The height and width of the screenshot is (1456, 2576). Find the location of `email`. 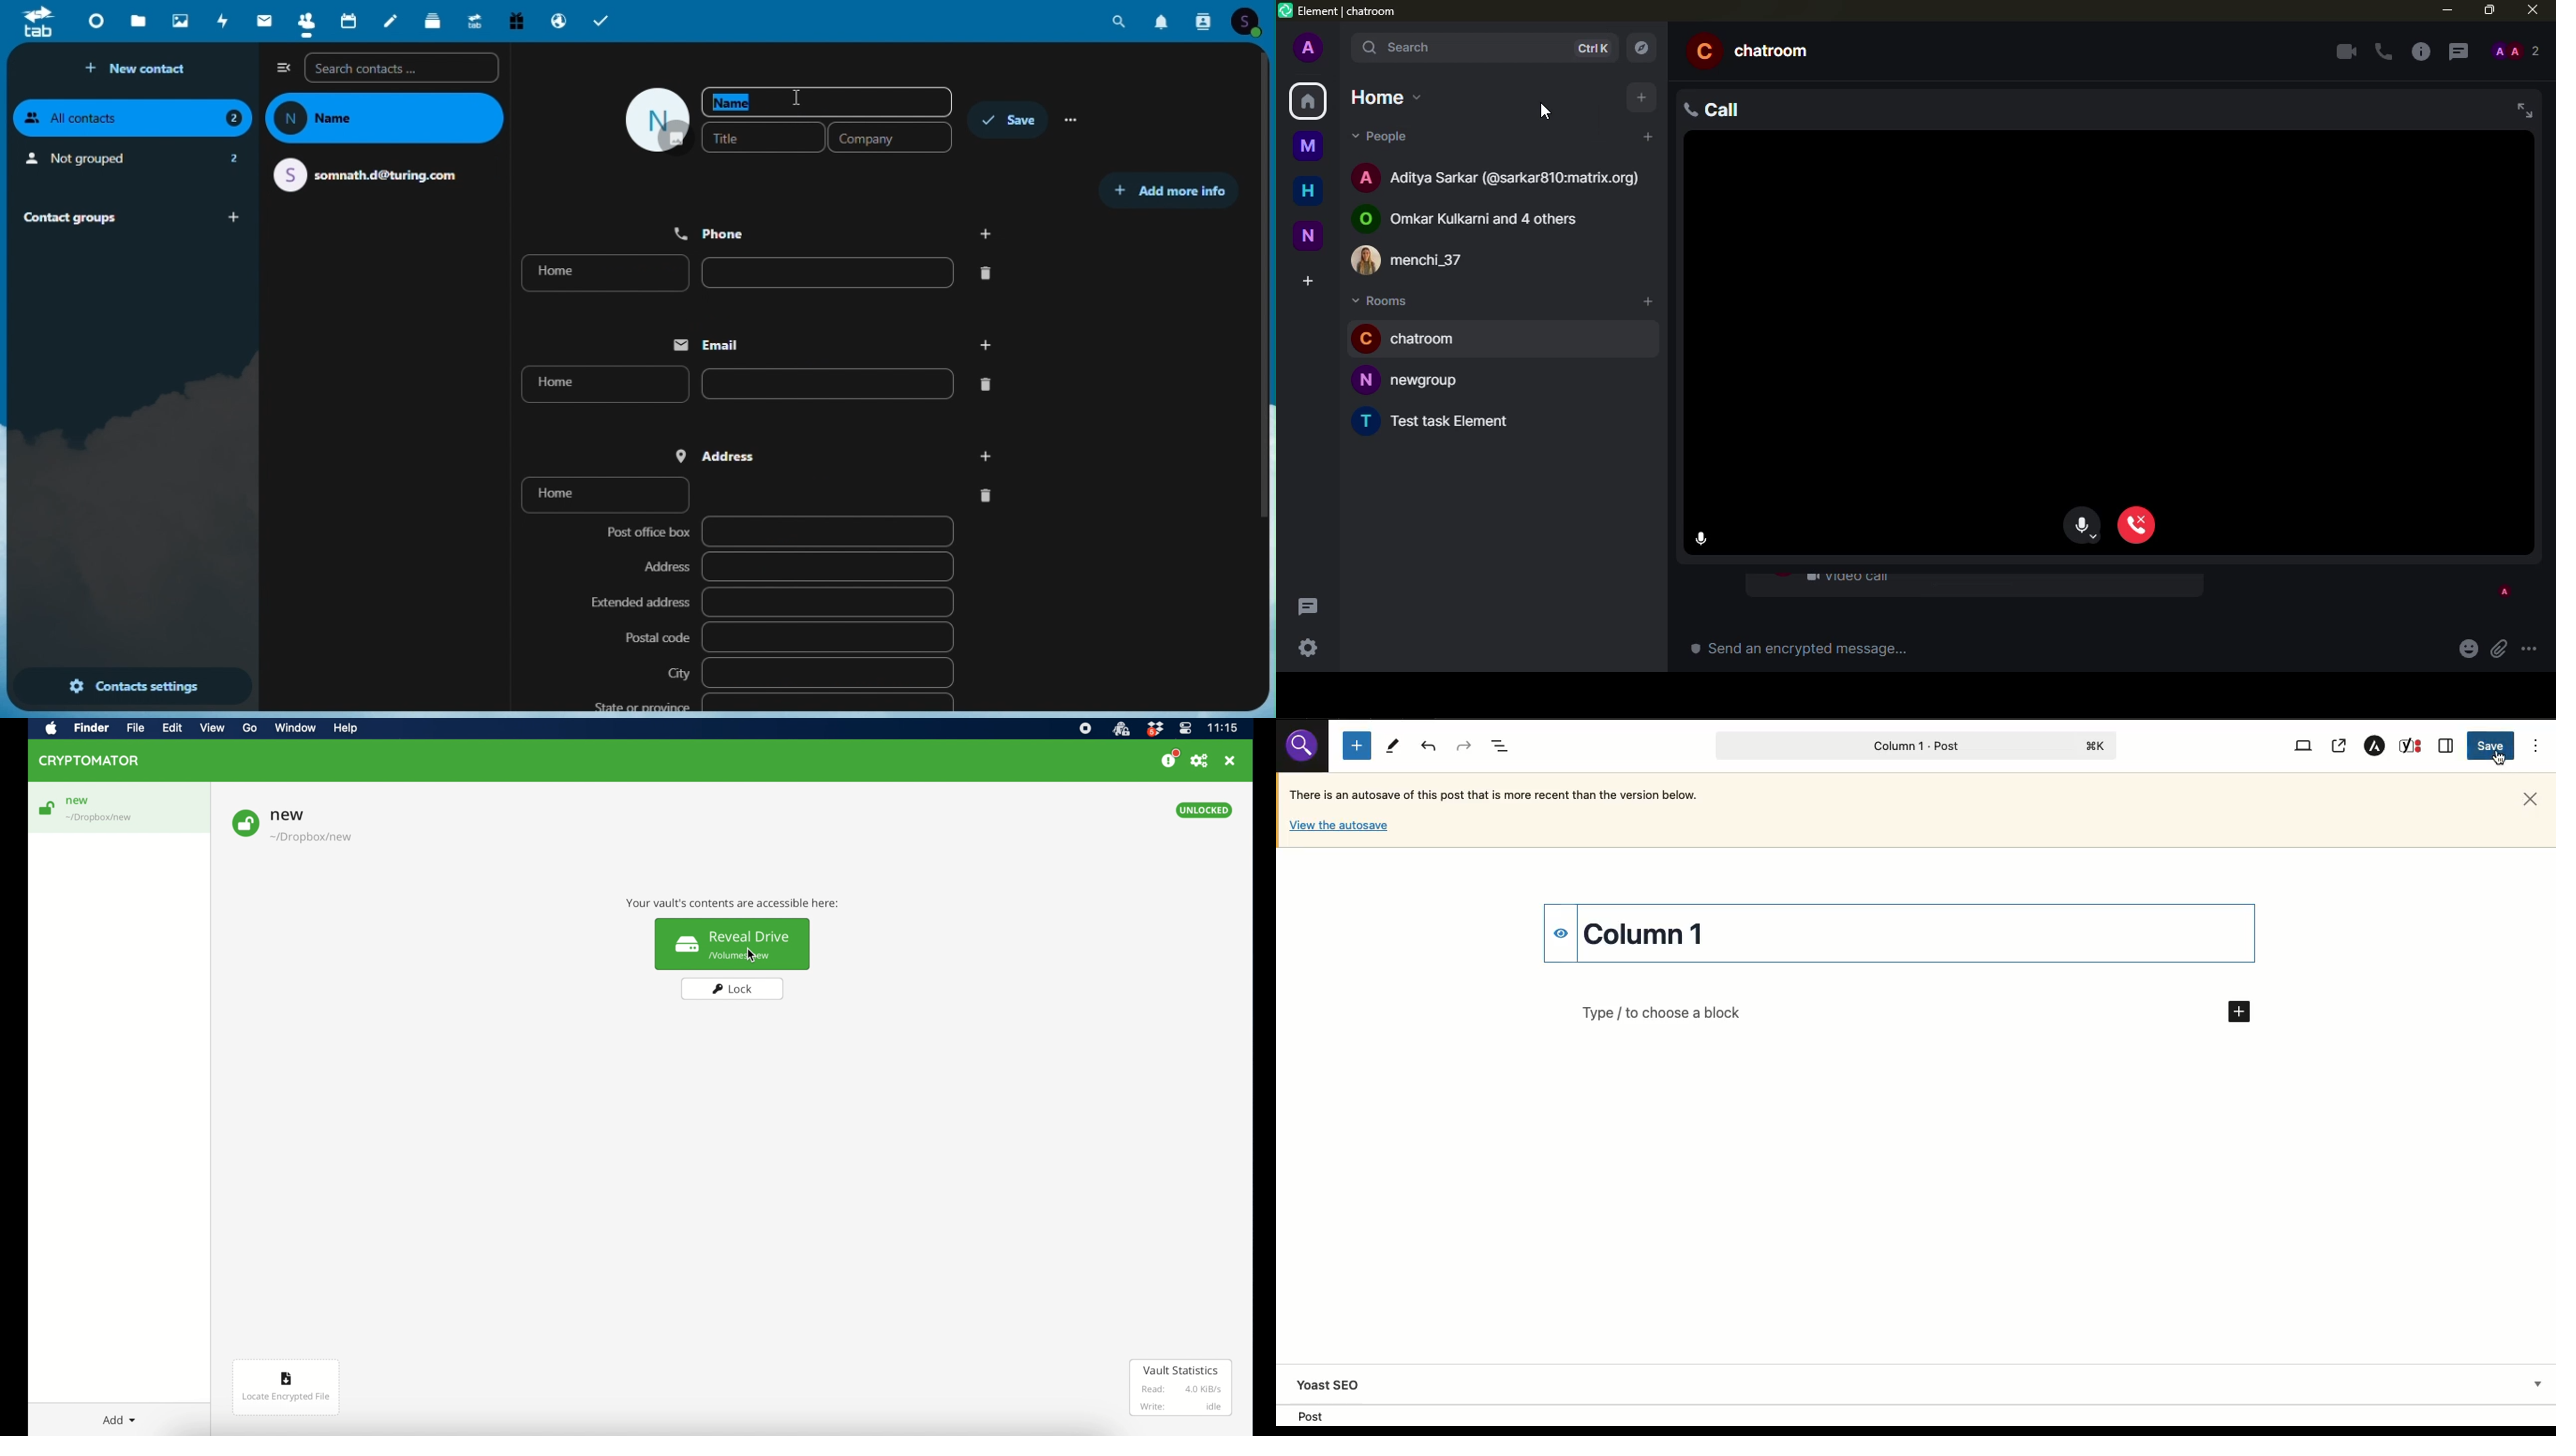

email is located at coordinates (827, 344).